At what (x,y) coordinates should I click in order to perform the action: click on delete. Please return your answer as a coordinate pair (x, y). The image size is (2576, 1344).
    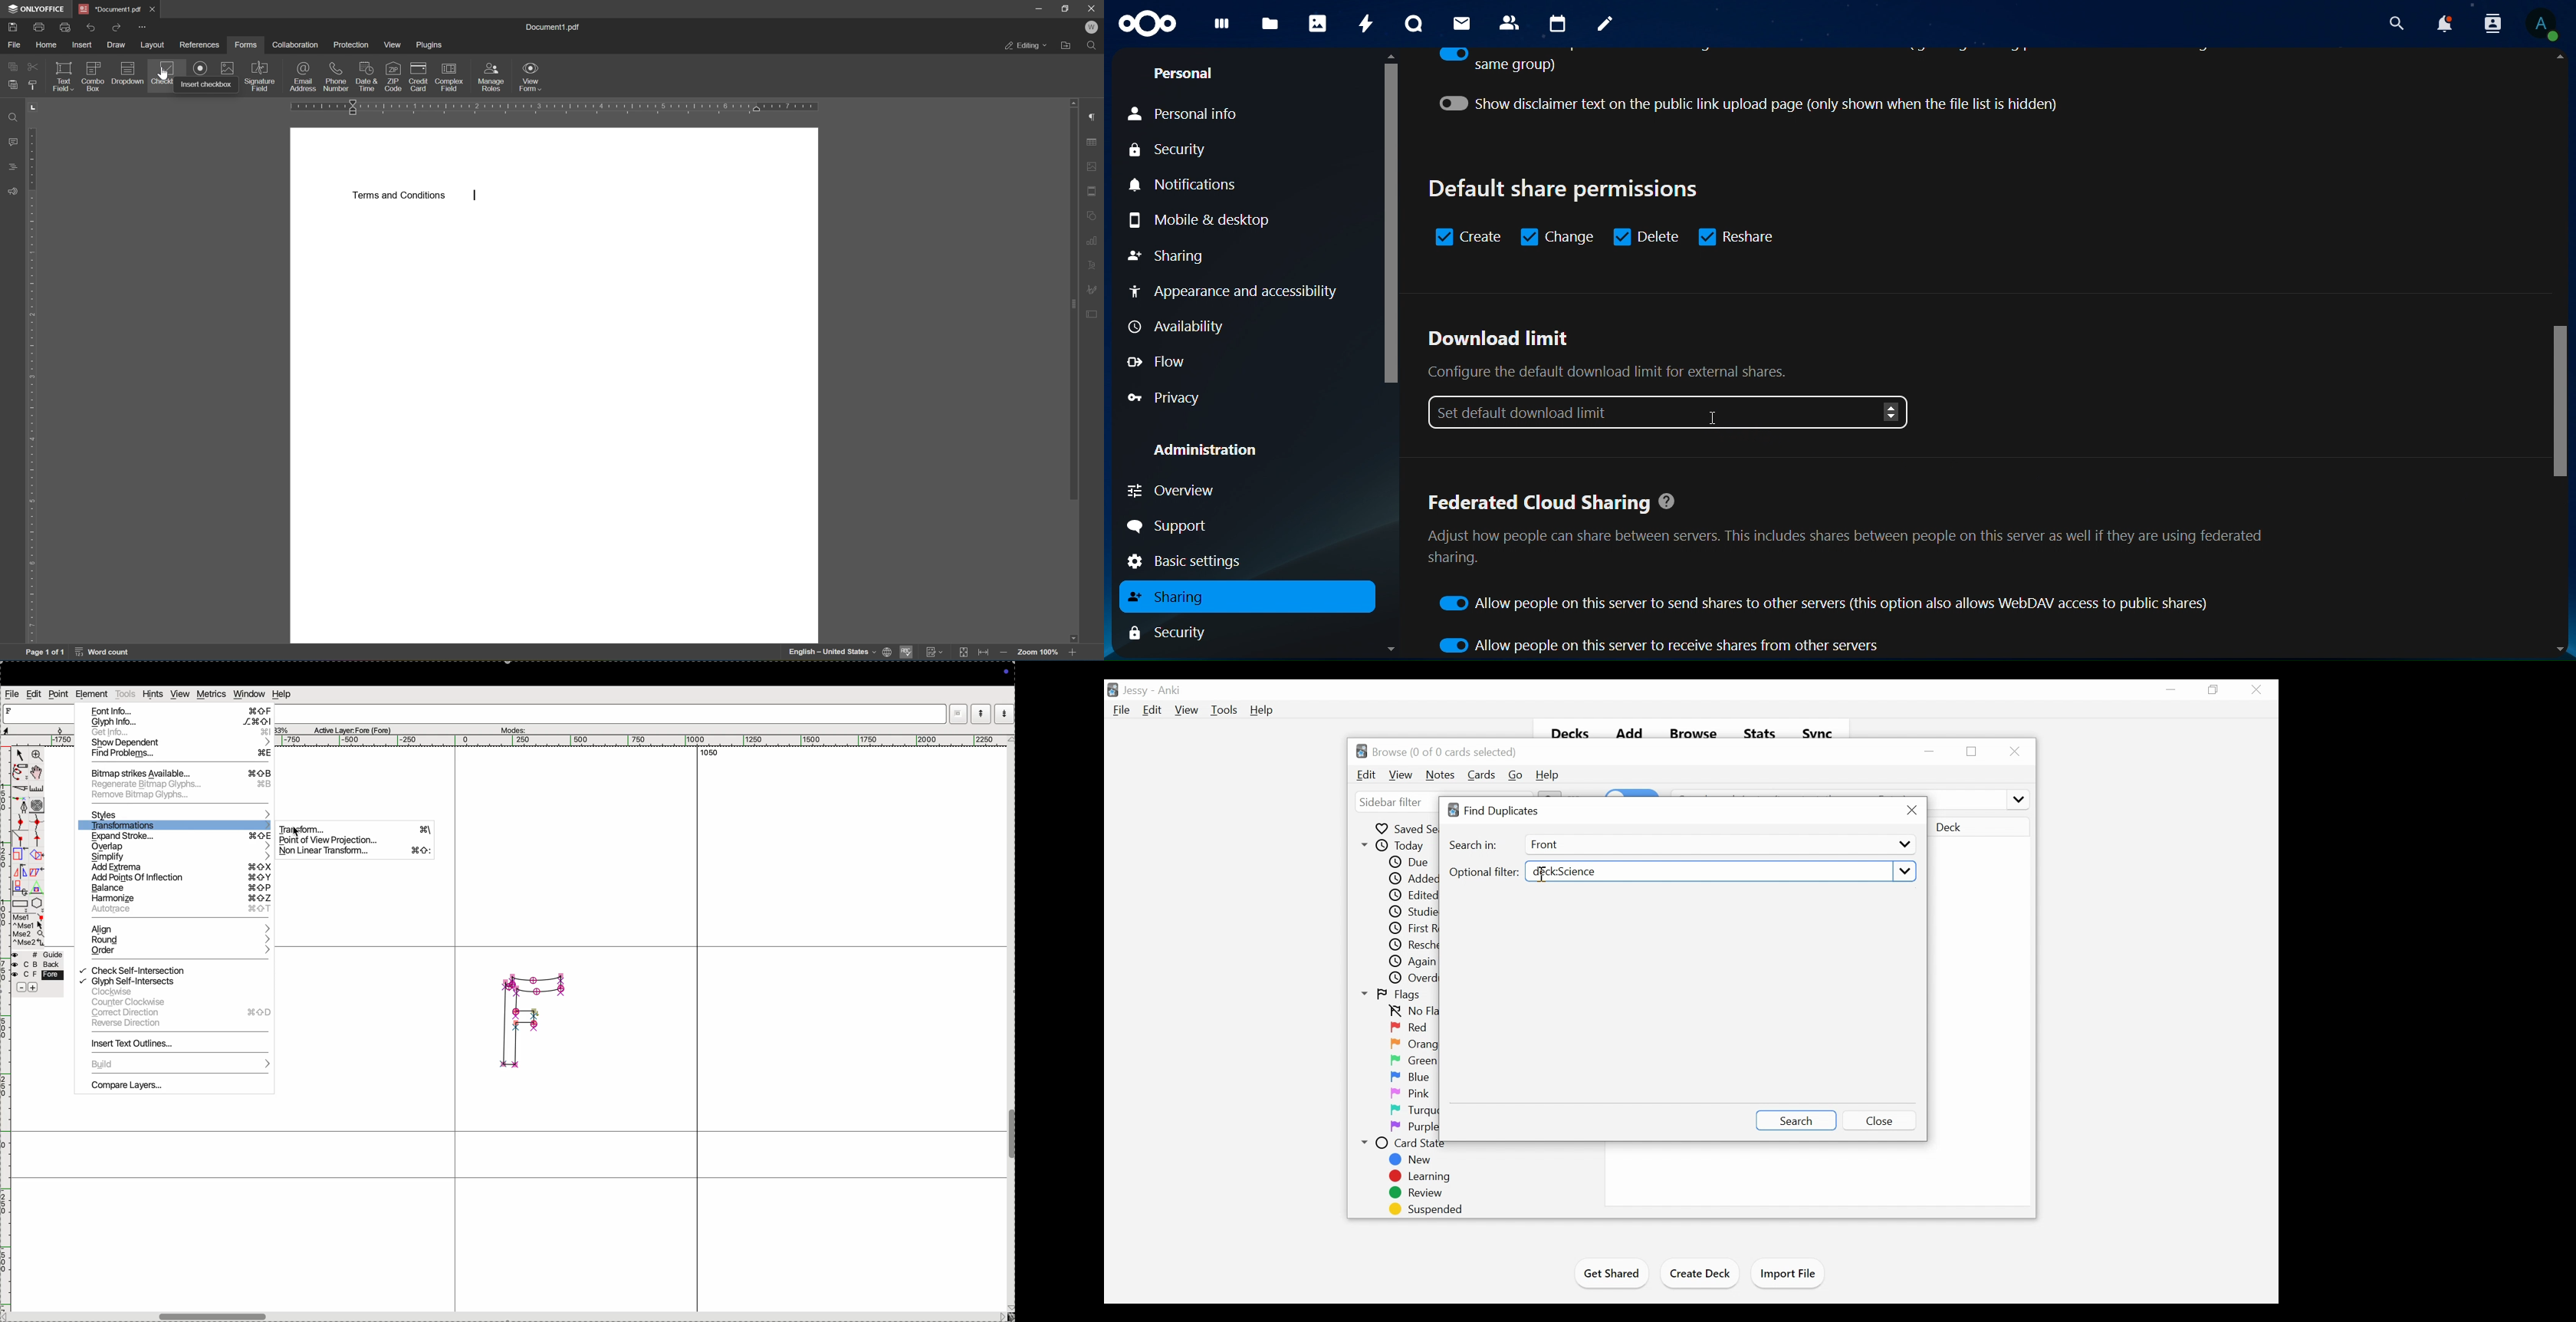
    Looking at the image, I should click on (1646, 235).